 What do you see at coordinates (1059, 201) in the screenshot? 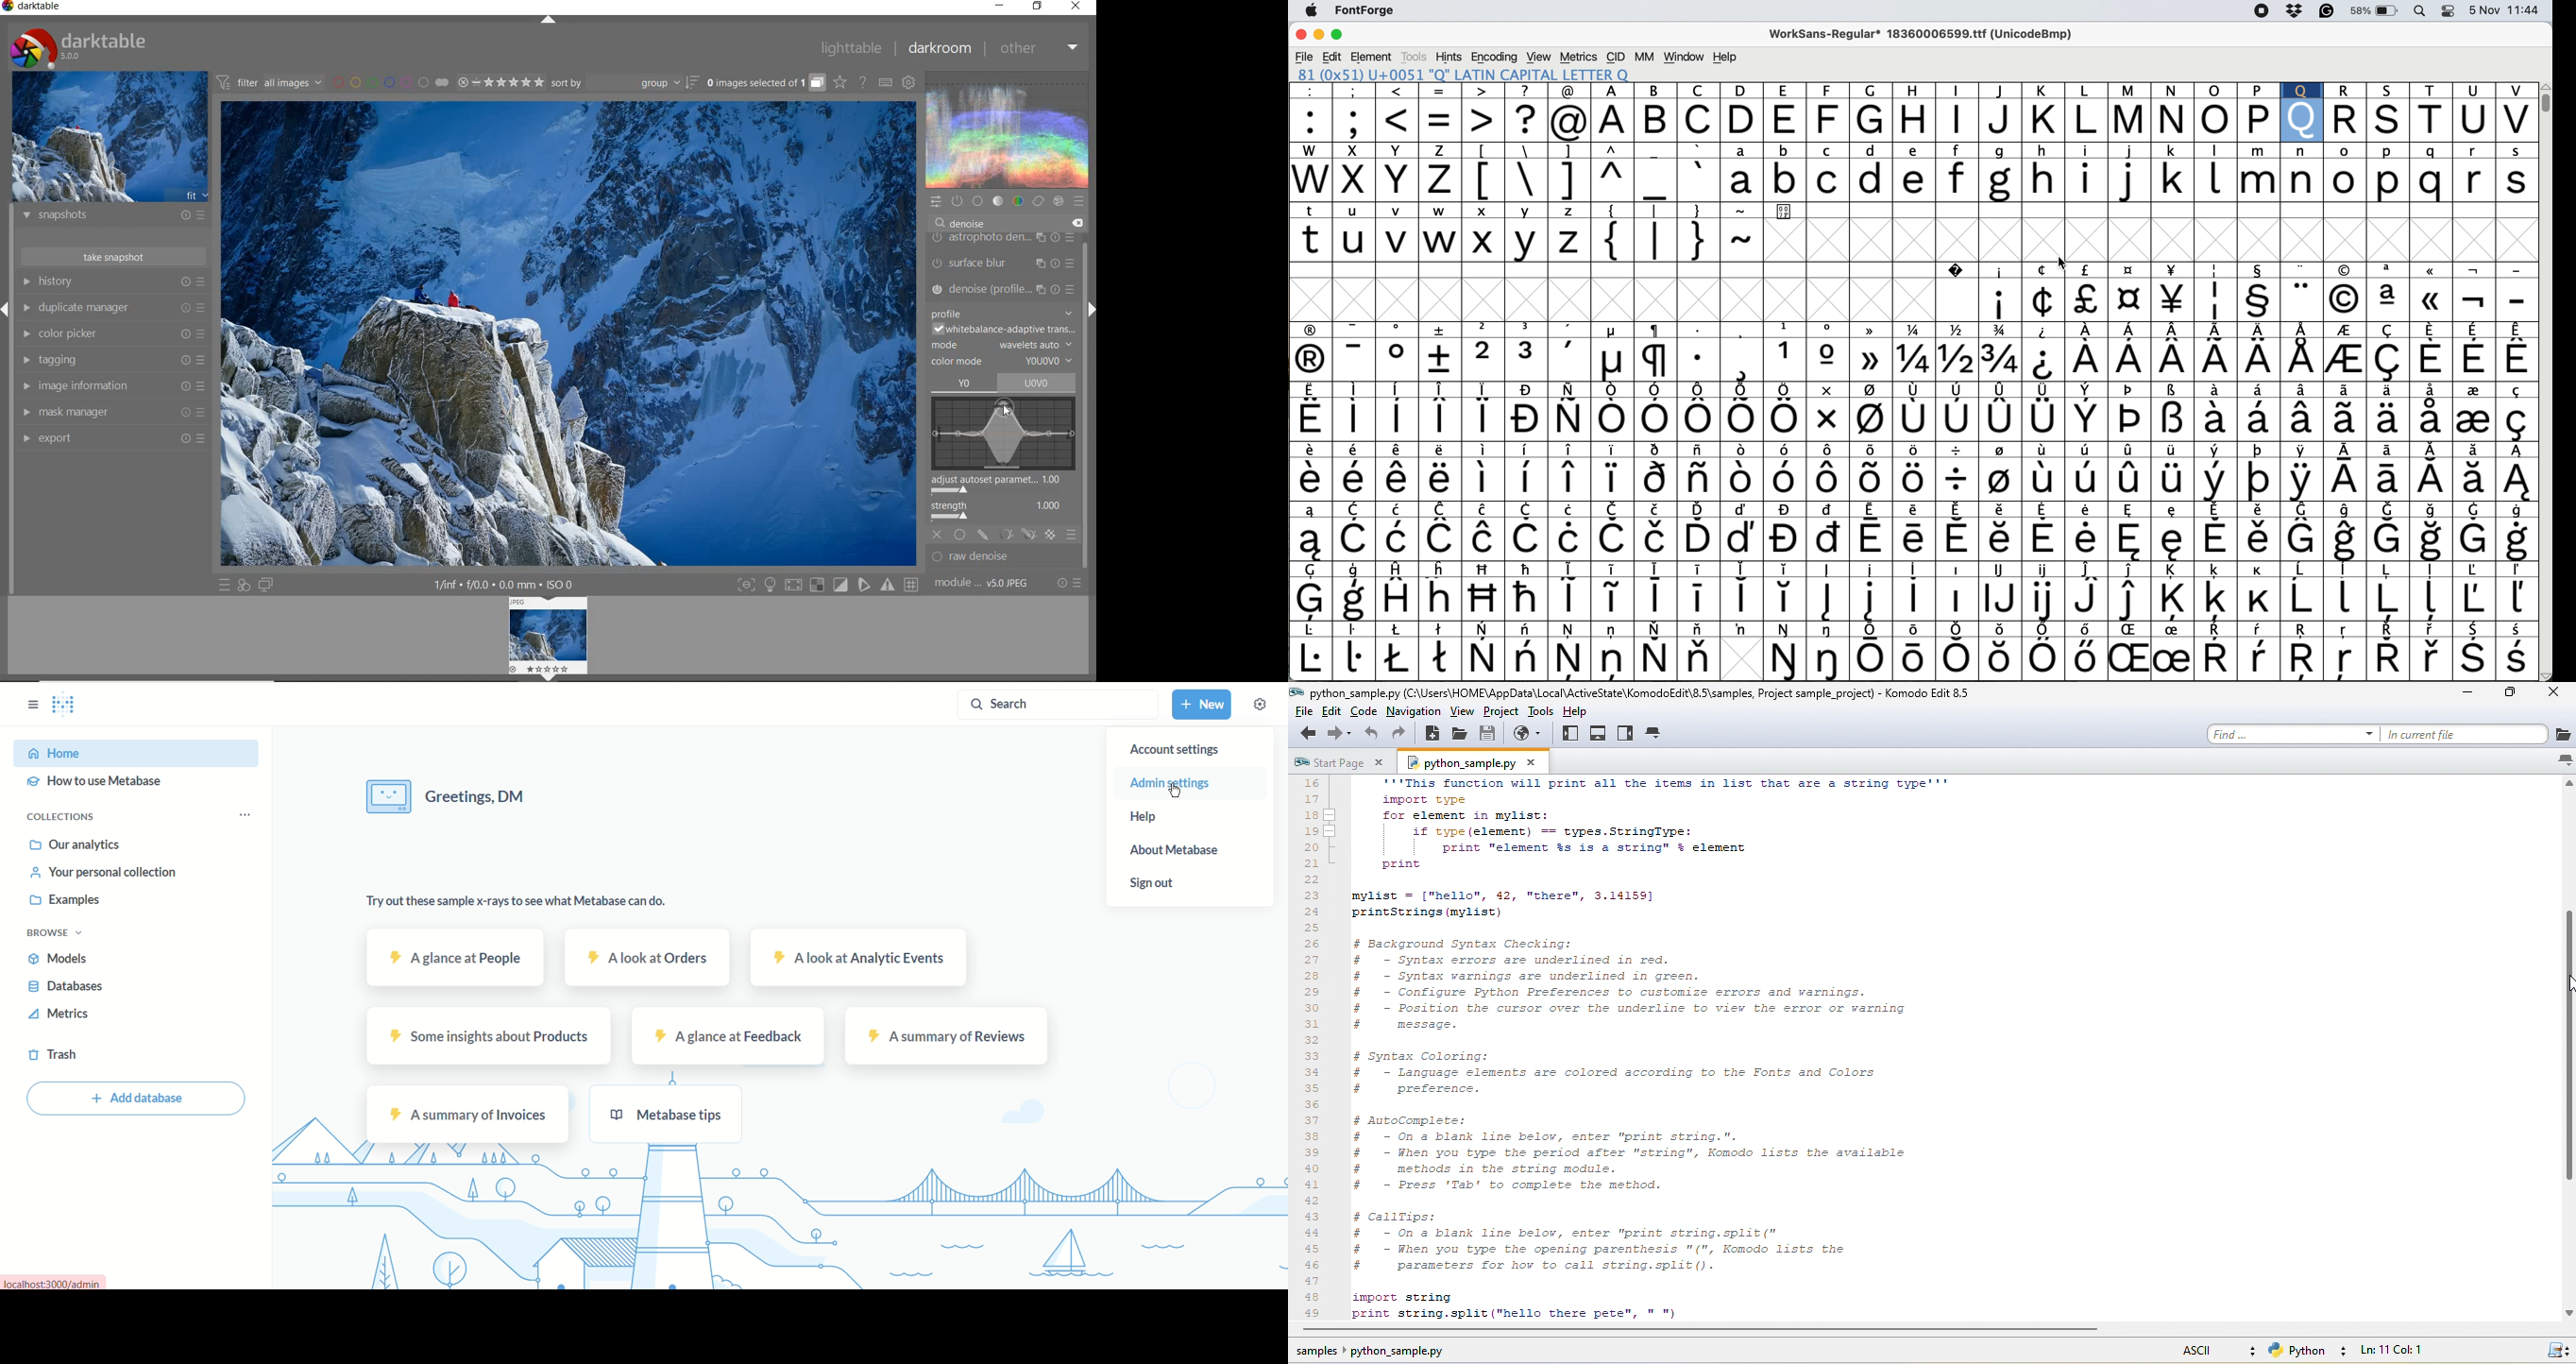
I see `effect` at bounding box center [1059, 201].